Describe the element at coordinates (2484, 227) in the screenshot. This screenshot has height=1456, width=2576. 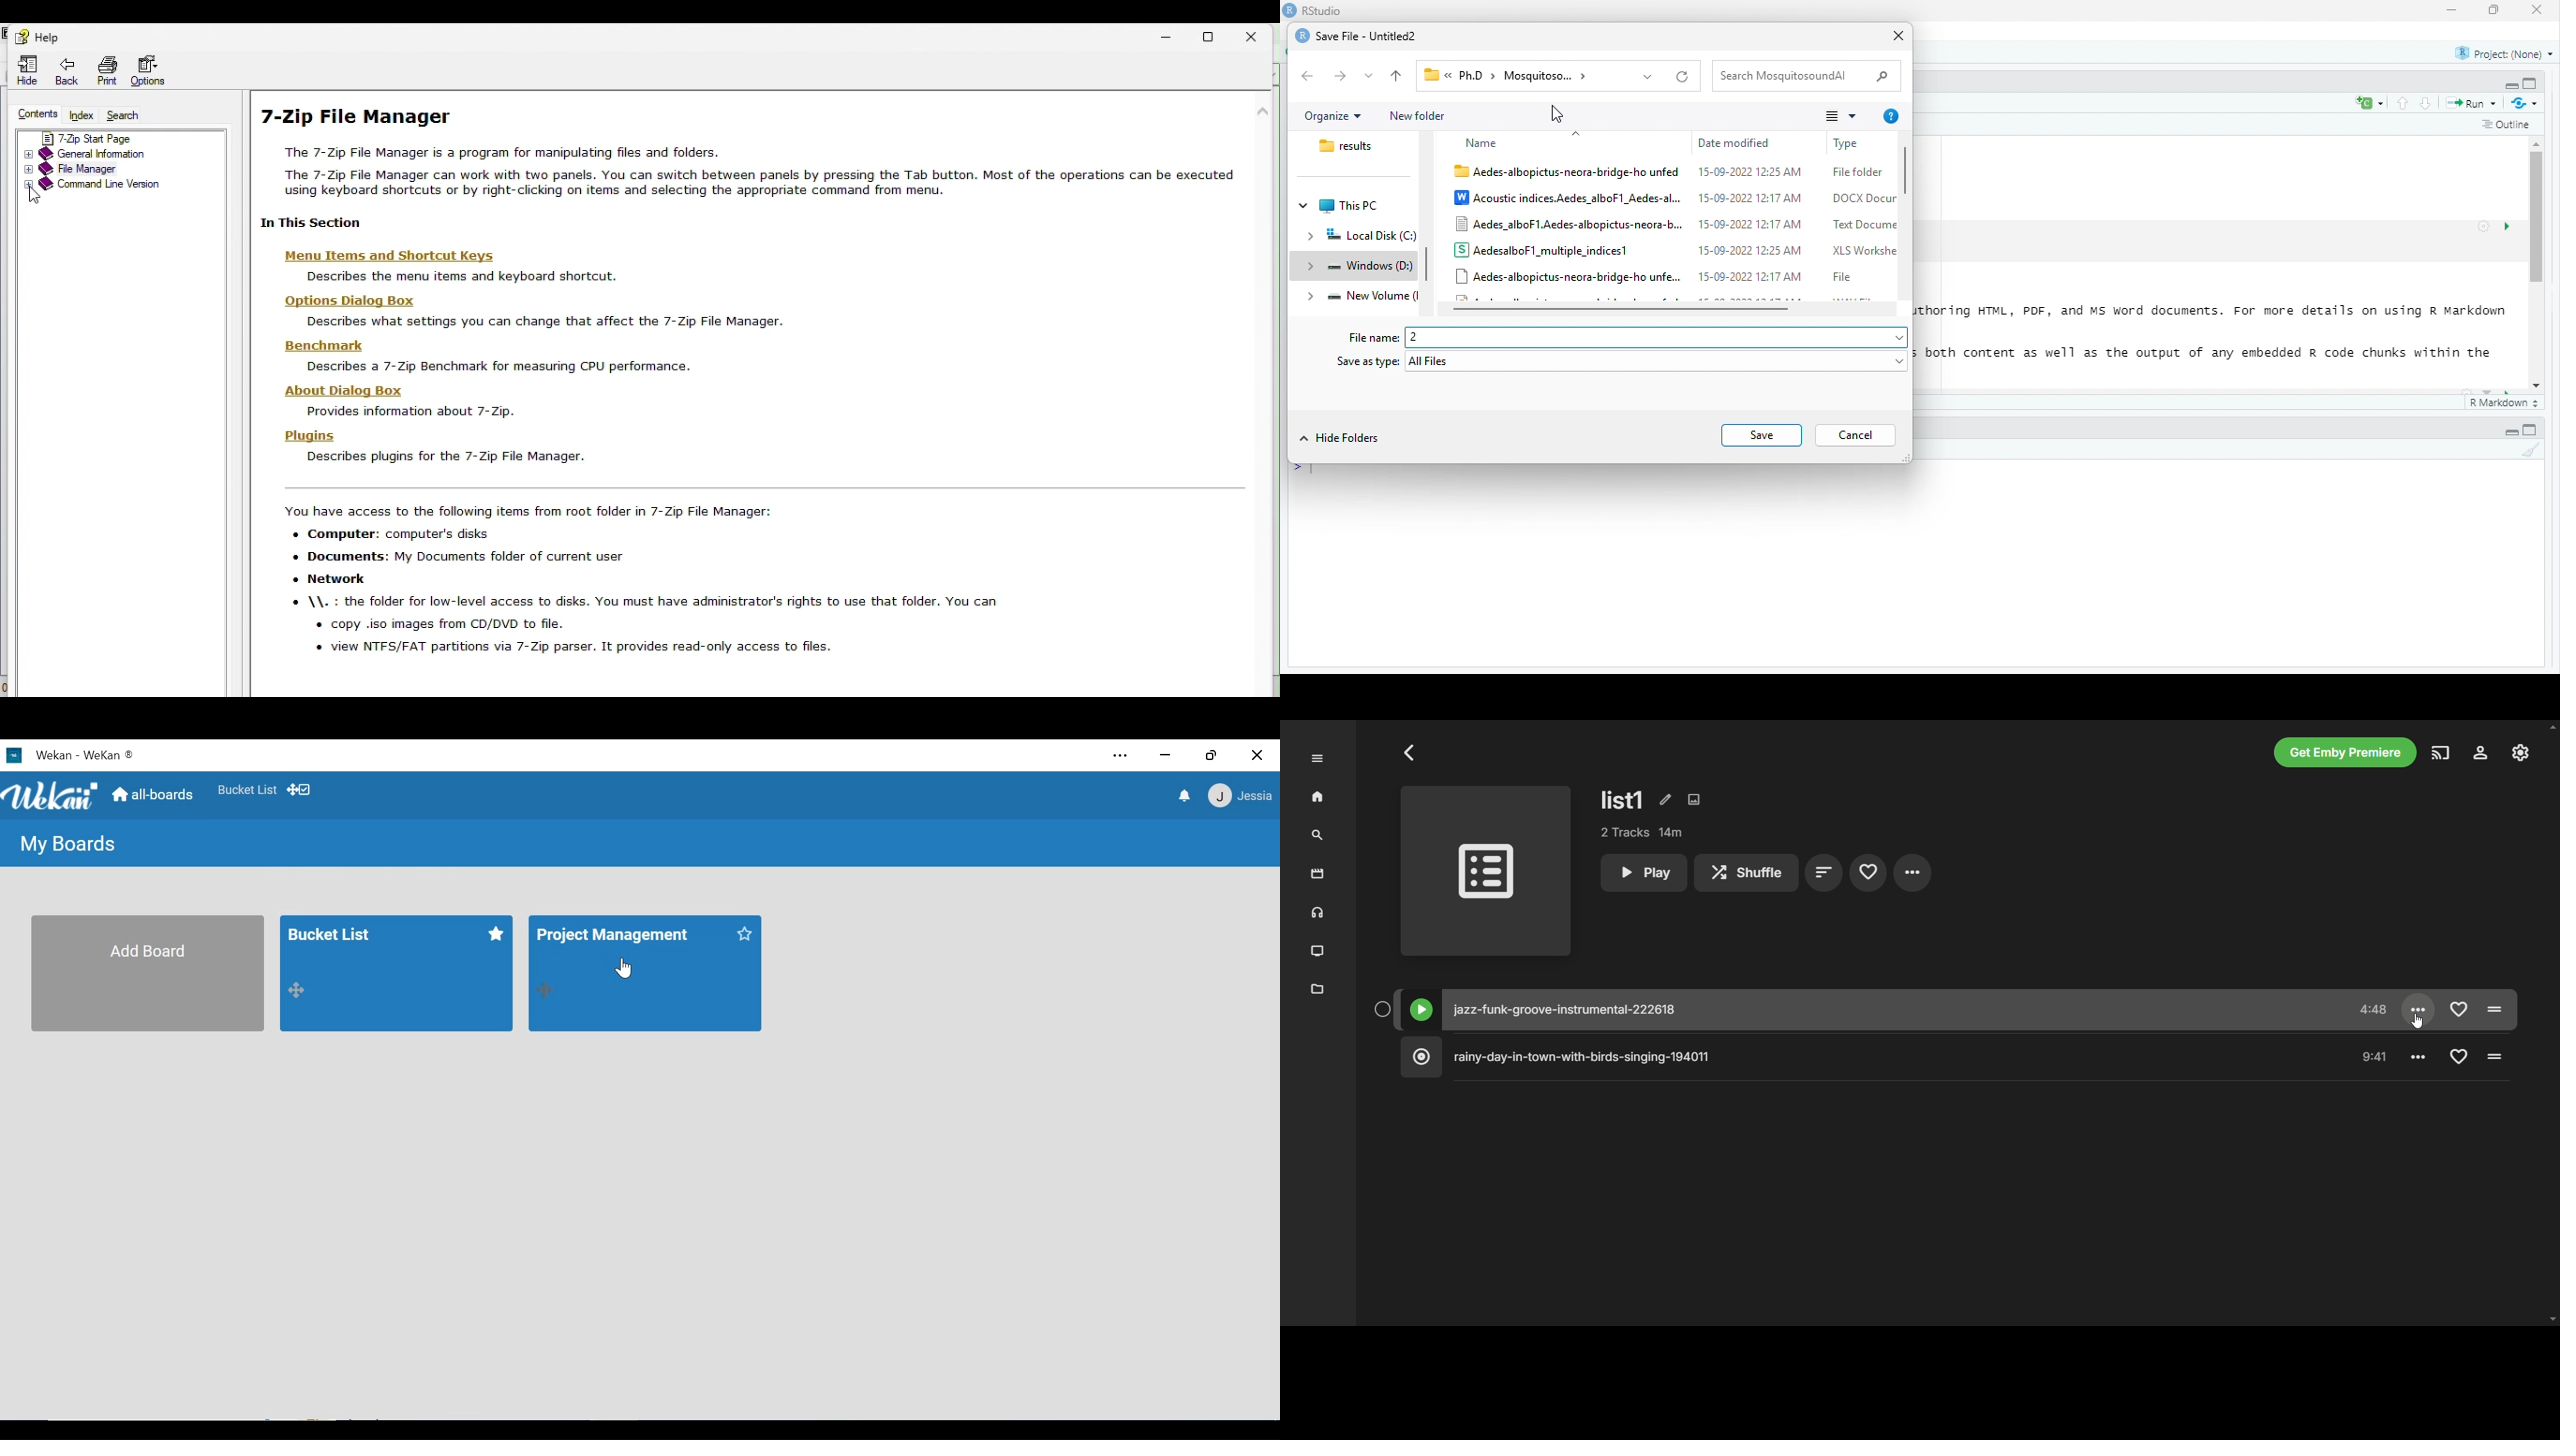
I see `Settings` at that location.